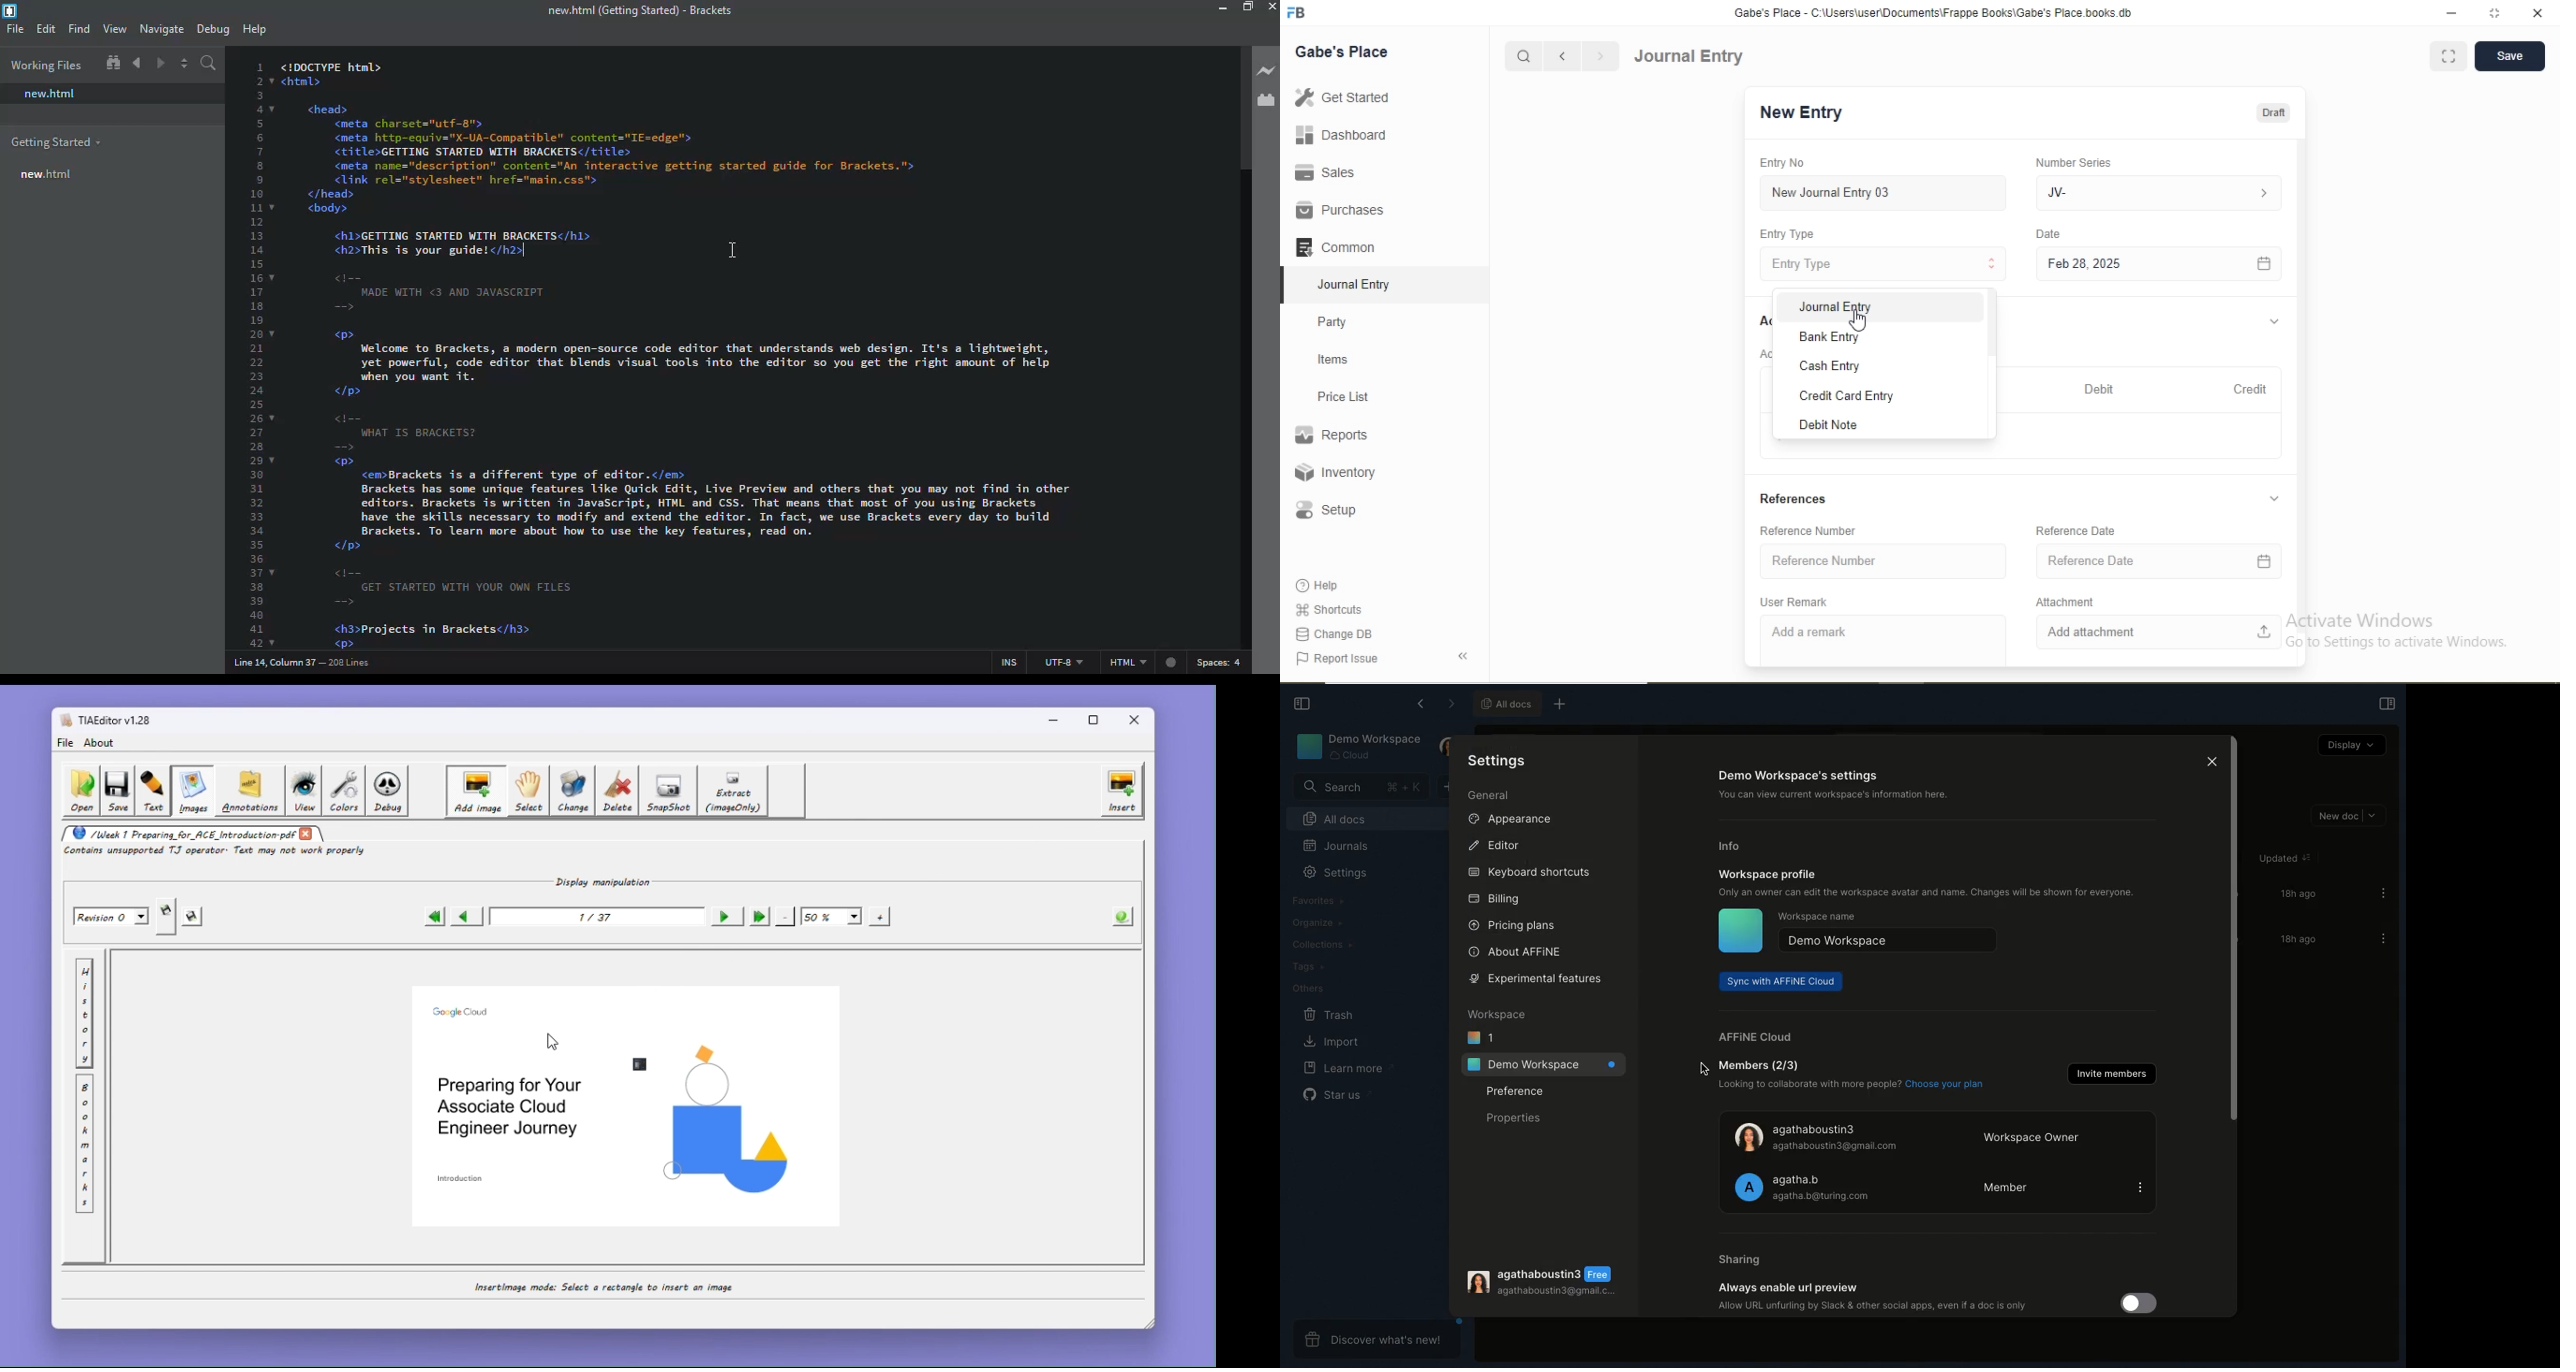  What do you see at coordinates (1269, 101) in the screenshot?
I see `extension manager` at bounding box center [1269, 101].